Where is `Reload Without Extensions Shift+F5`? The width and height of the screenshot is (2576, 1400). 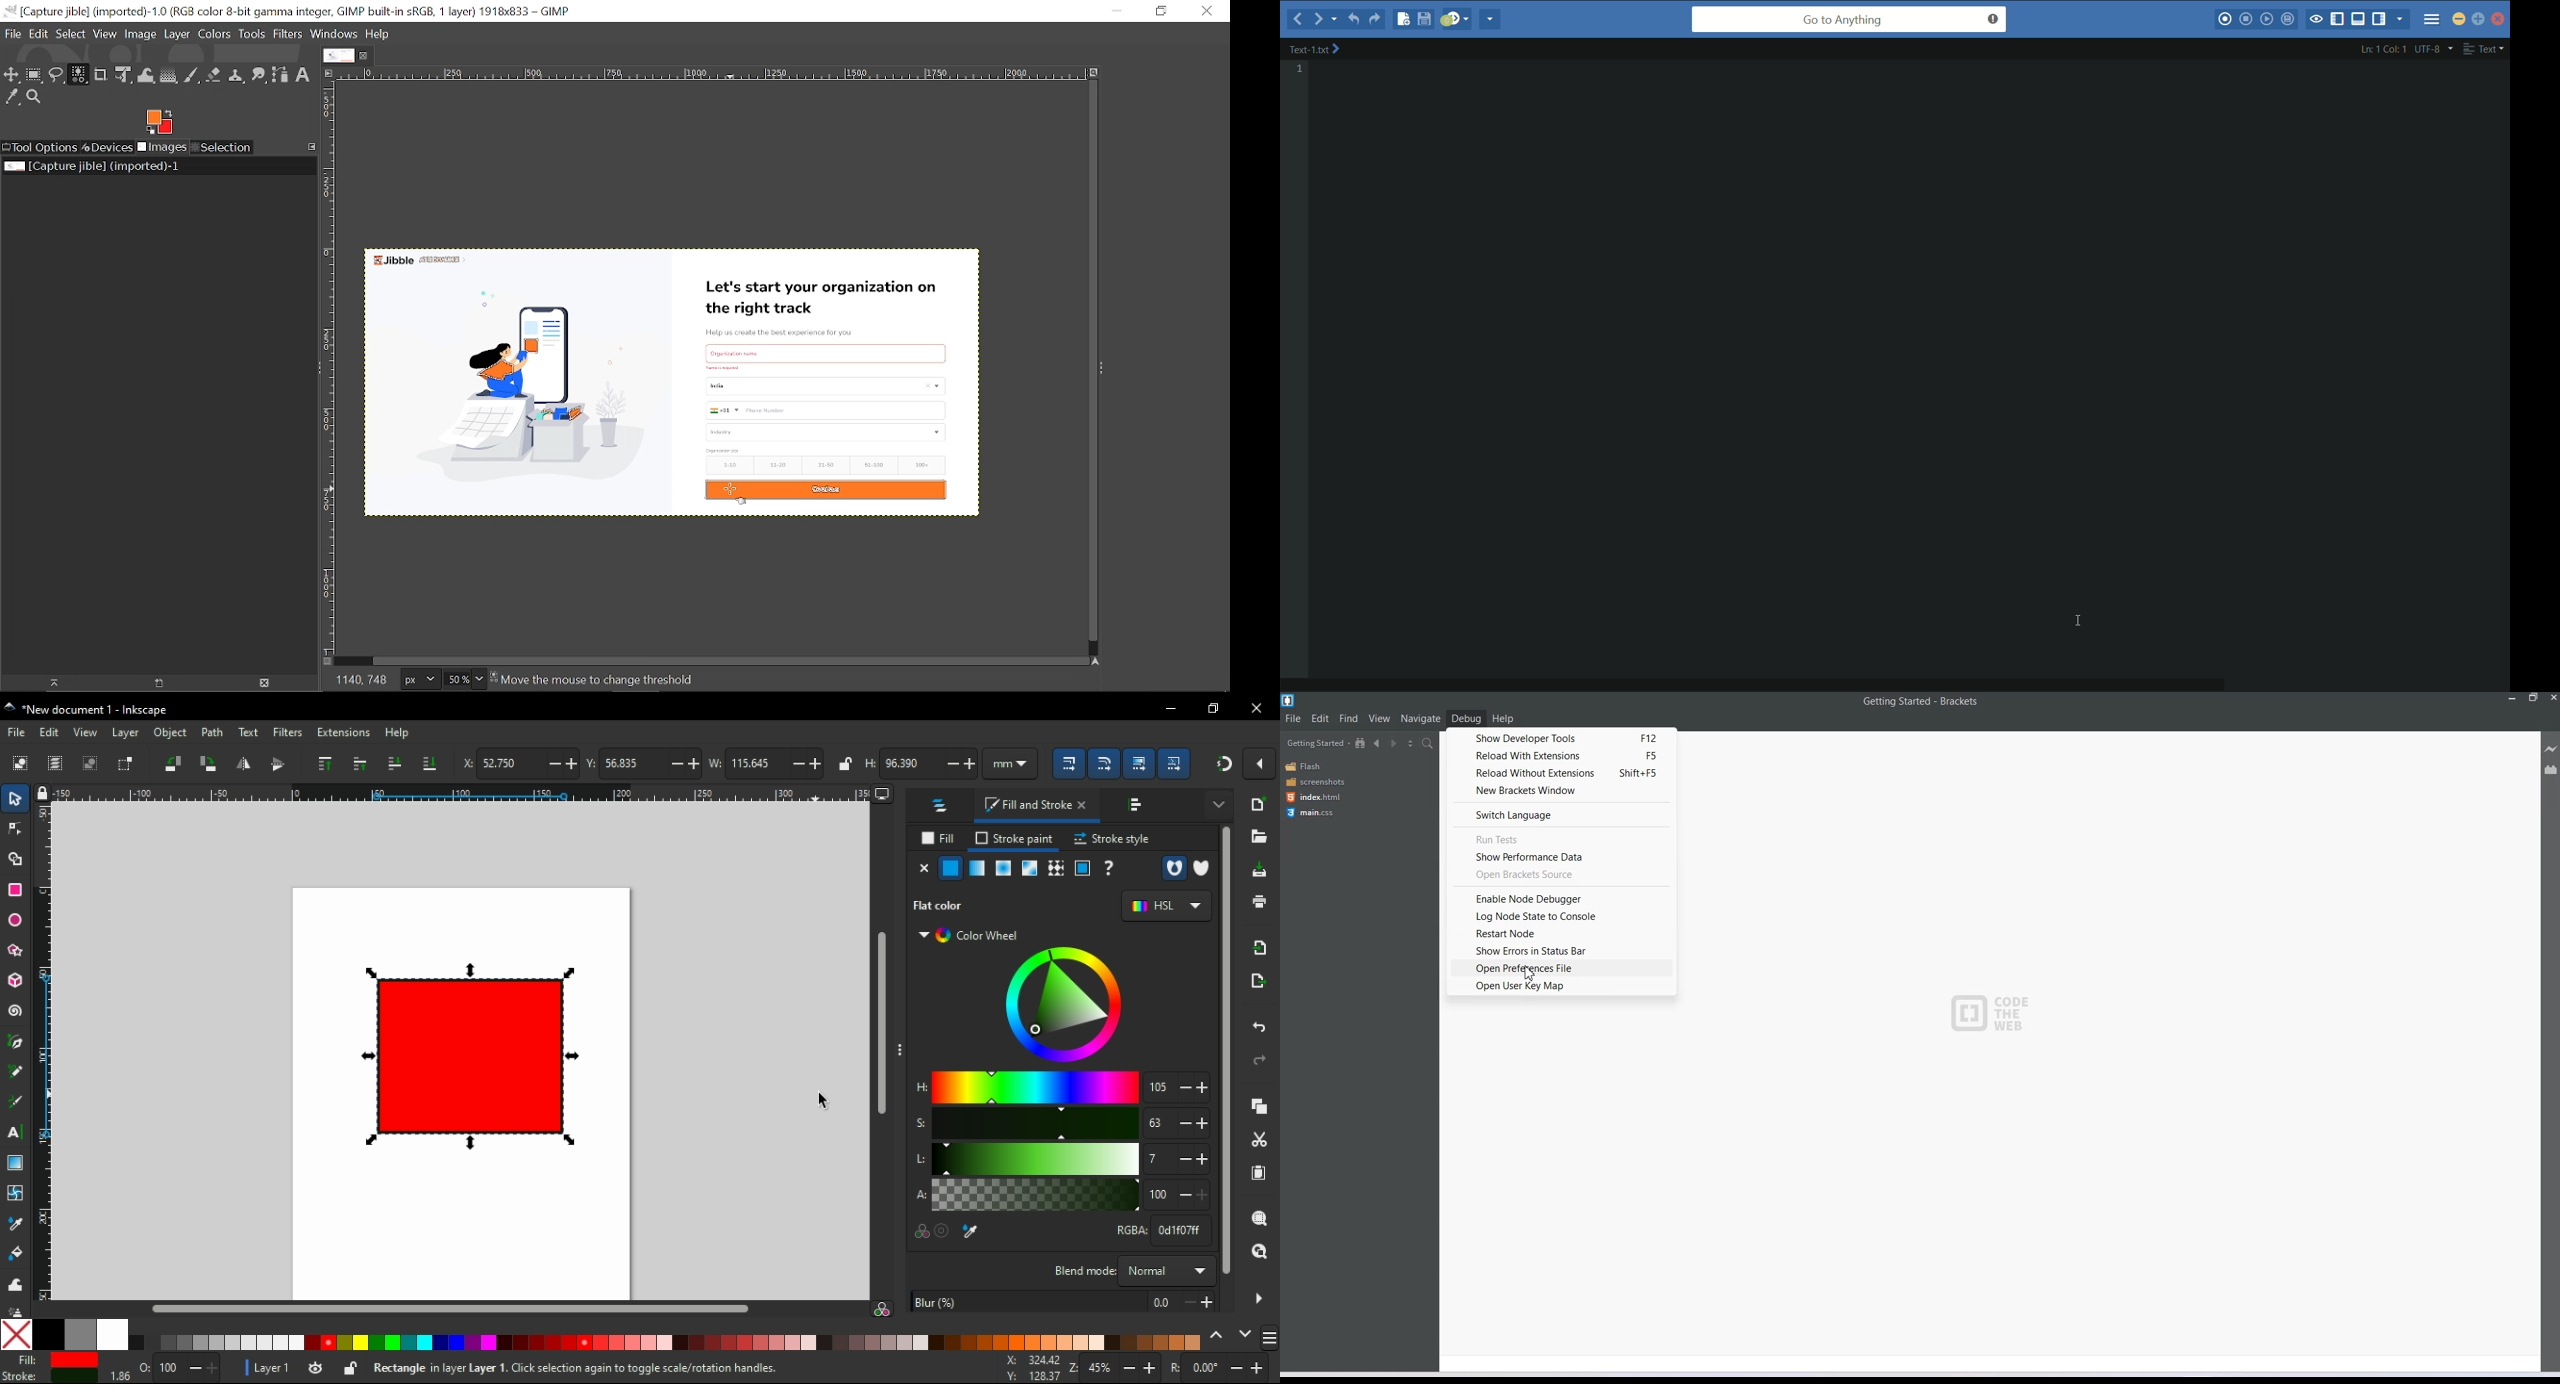 Reload Without Extensions Shift+F5 is located at coordinates (1562, 773).